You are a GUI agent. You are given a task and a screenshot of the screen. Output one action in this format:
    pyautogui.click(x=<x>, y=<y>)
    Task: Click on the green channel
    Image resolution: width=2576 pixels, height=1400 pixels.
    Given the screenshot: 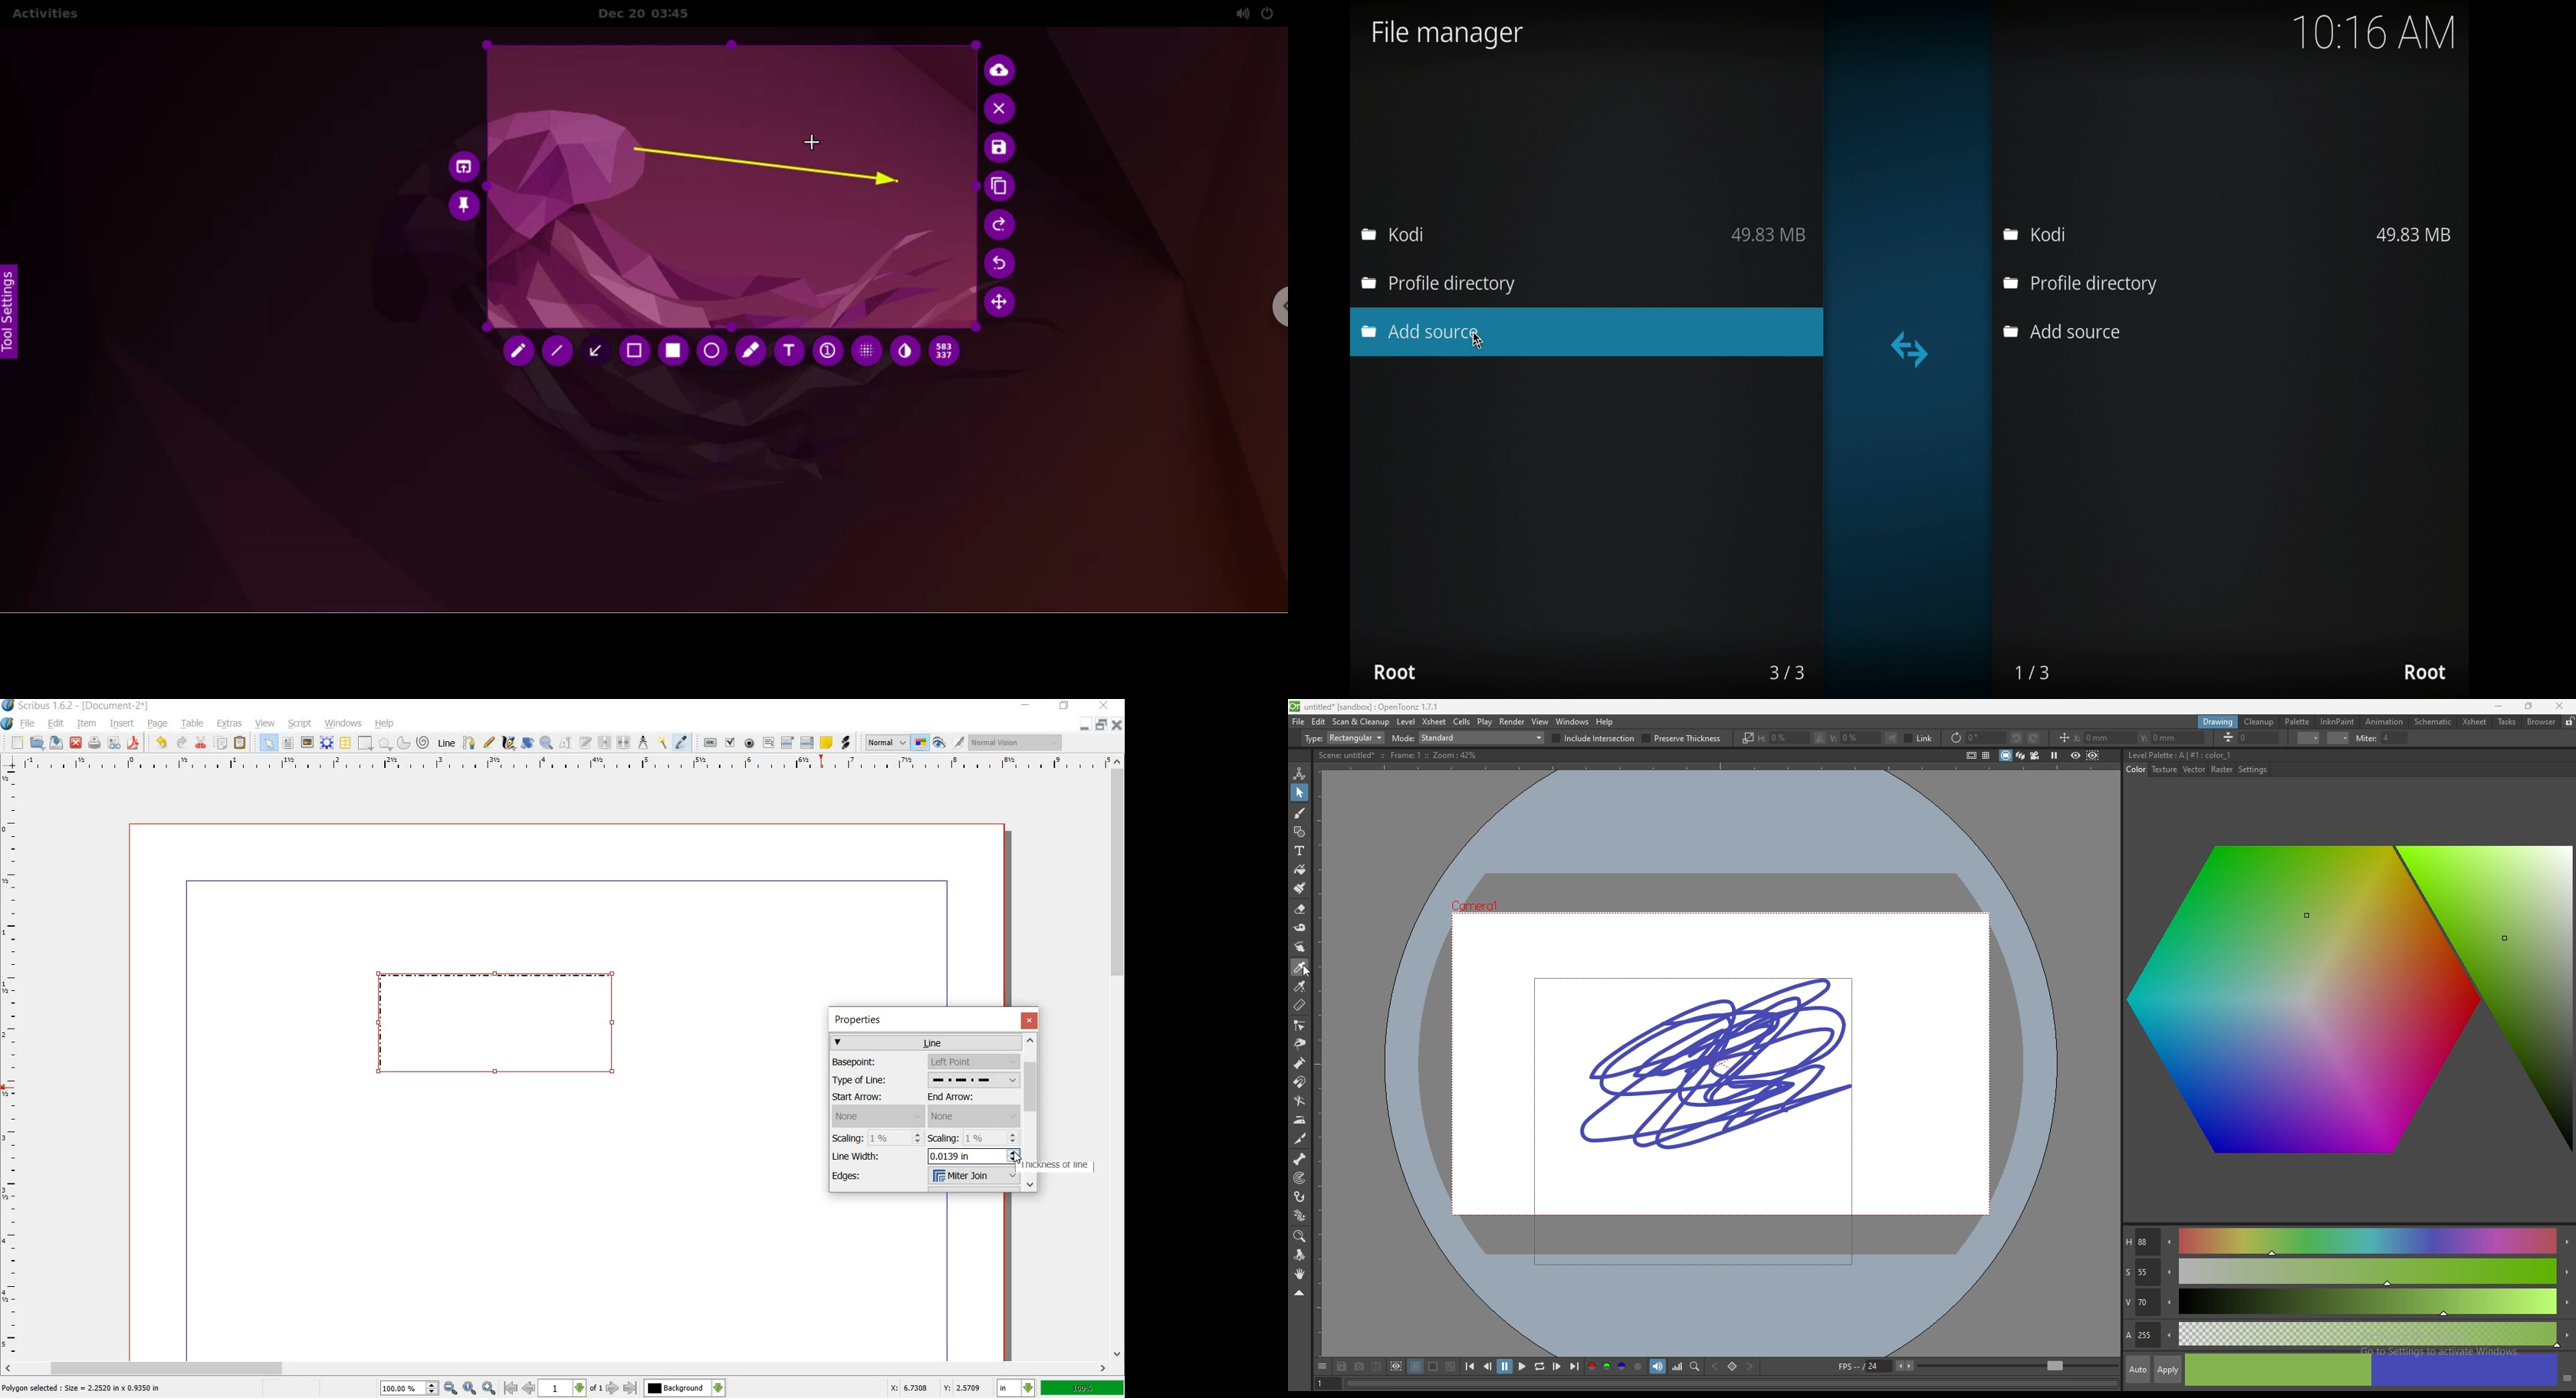 What is the action you would take?
    pyautogui.click(x=1606, y=1367)
    